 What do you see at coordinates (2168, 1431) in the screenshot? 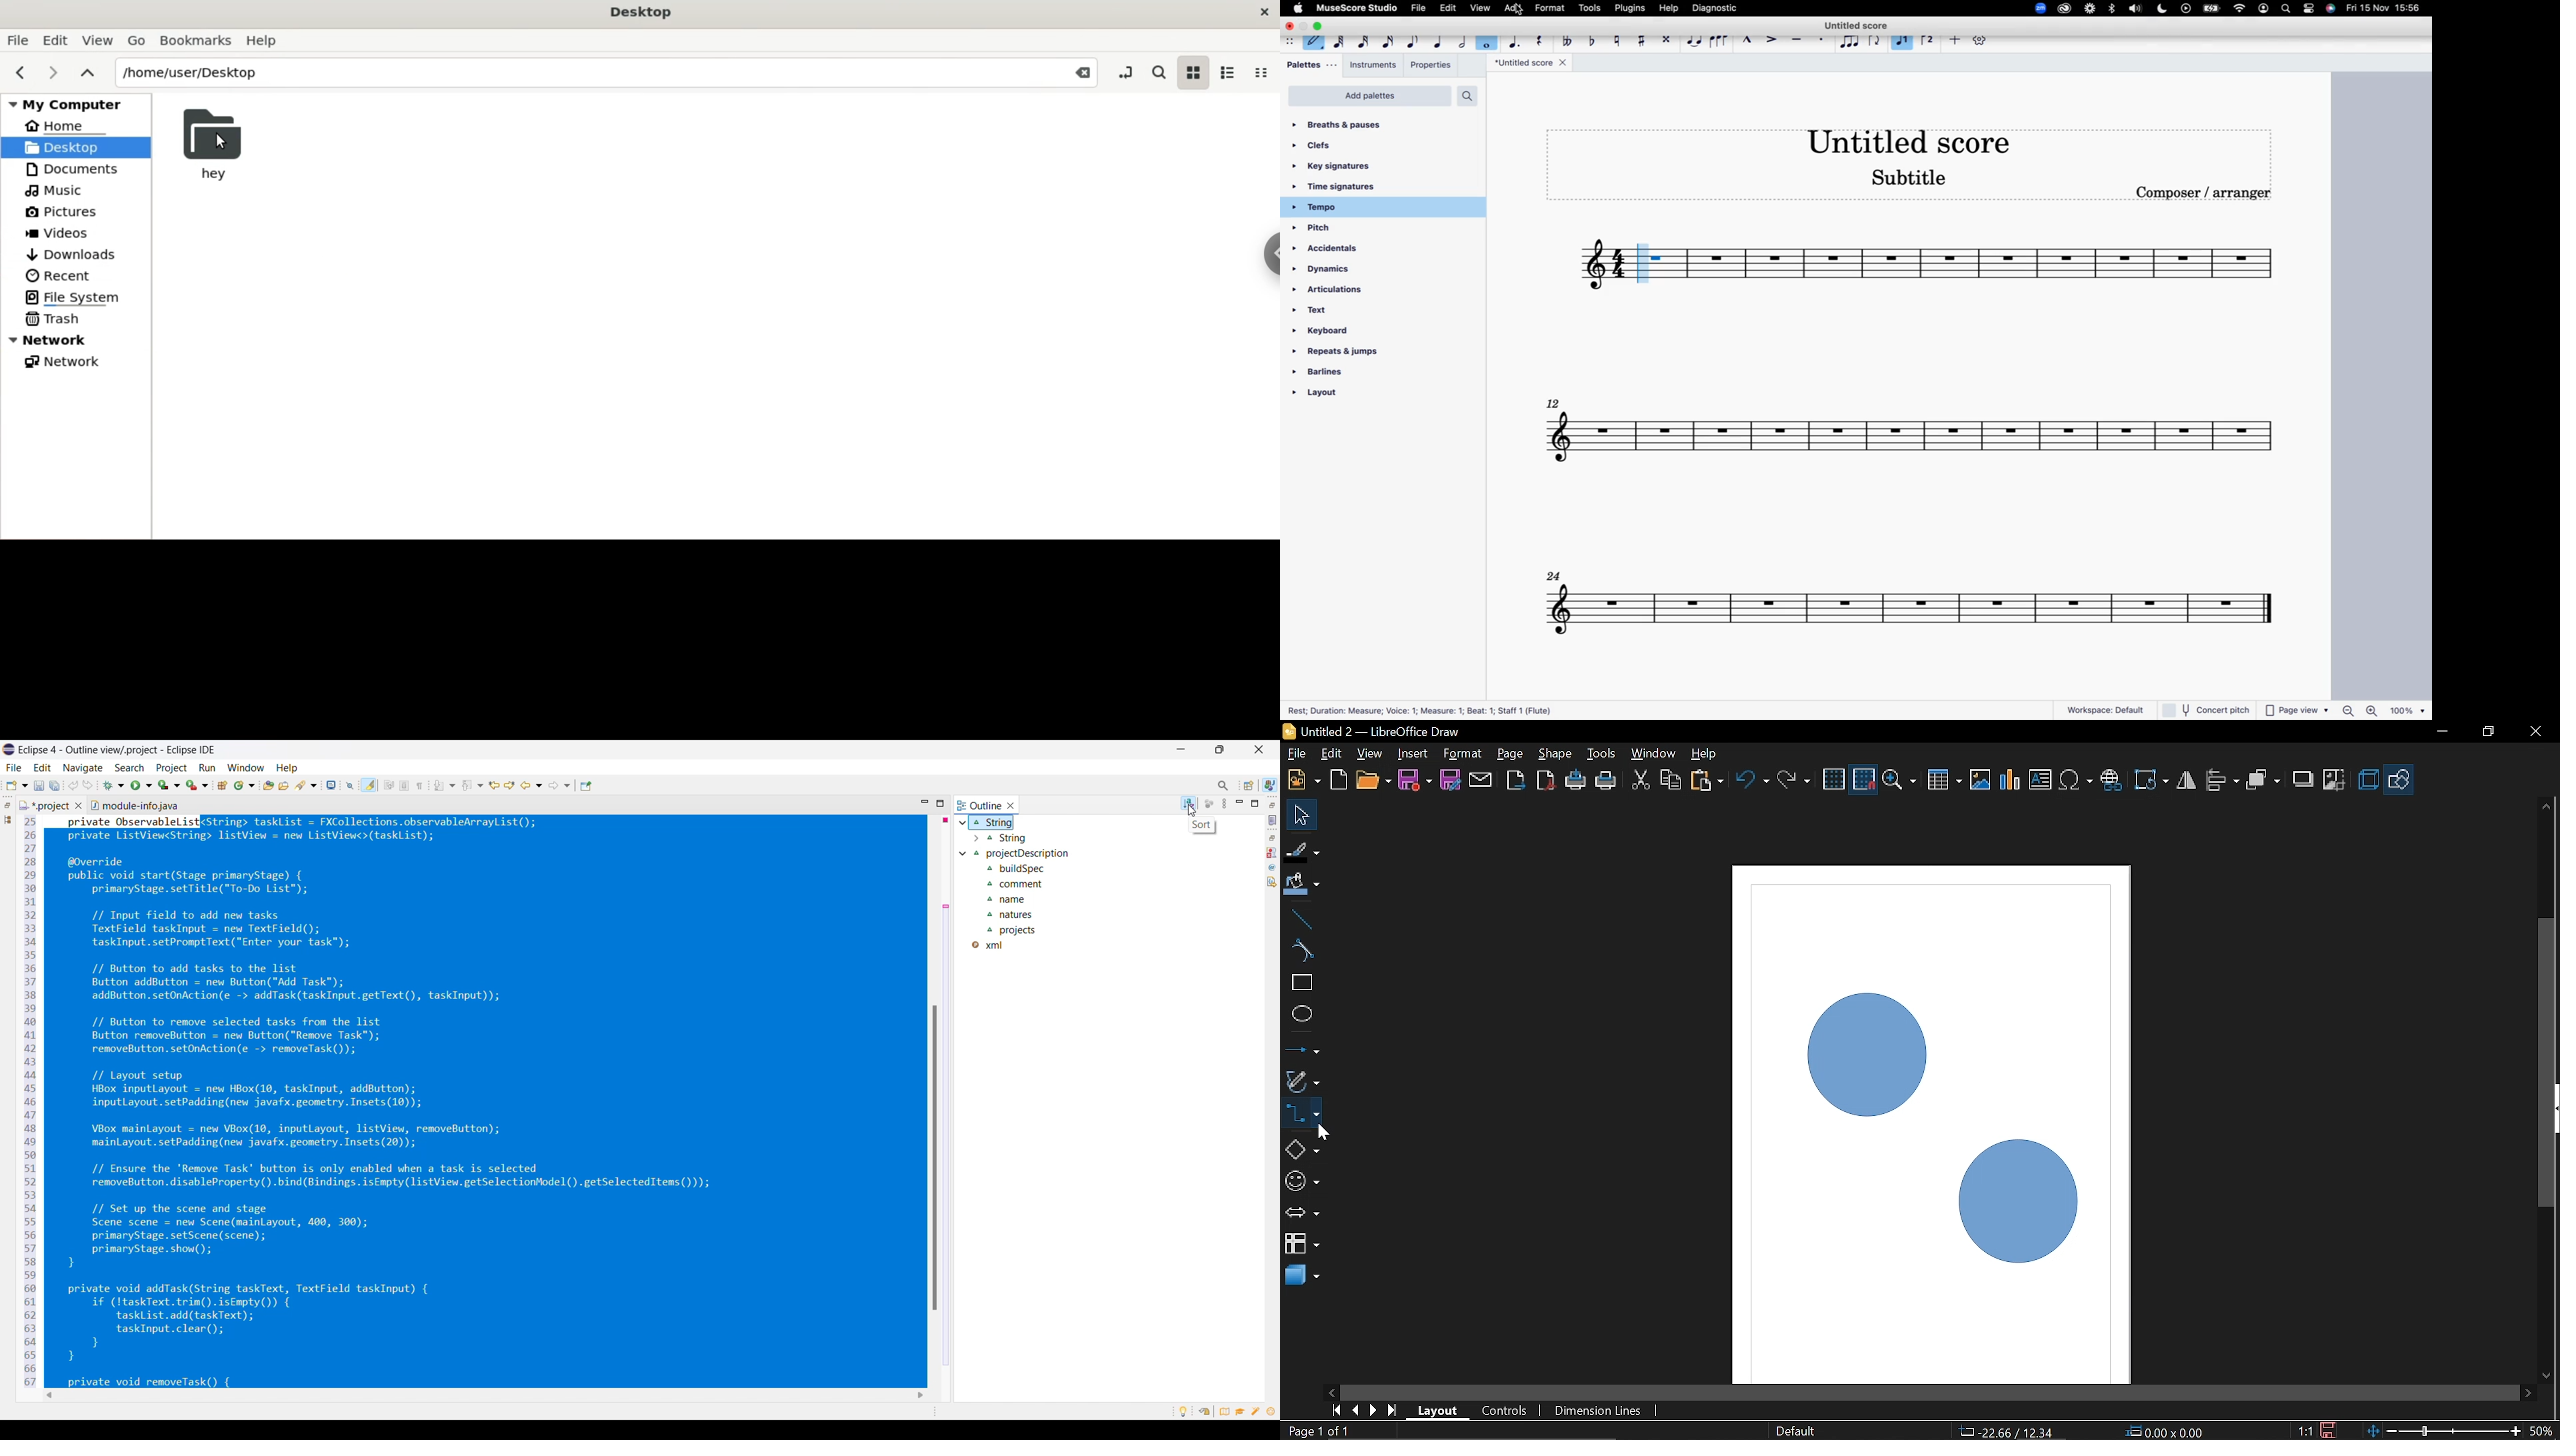
I see `Location` at bounding box center [2168, 1431].